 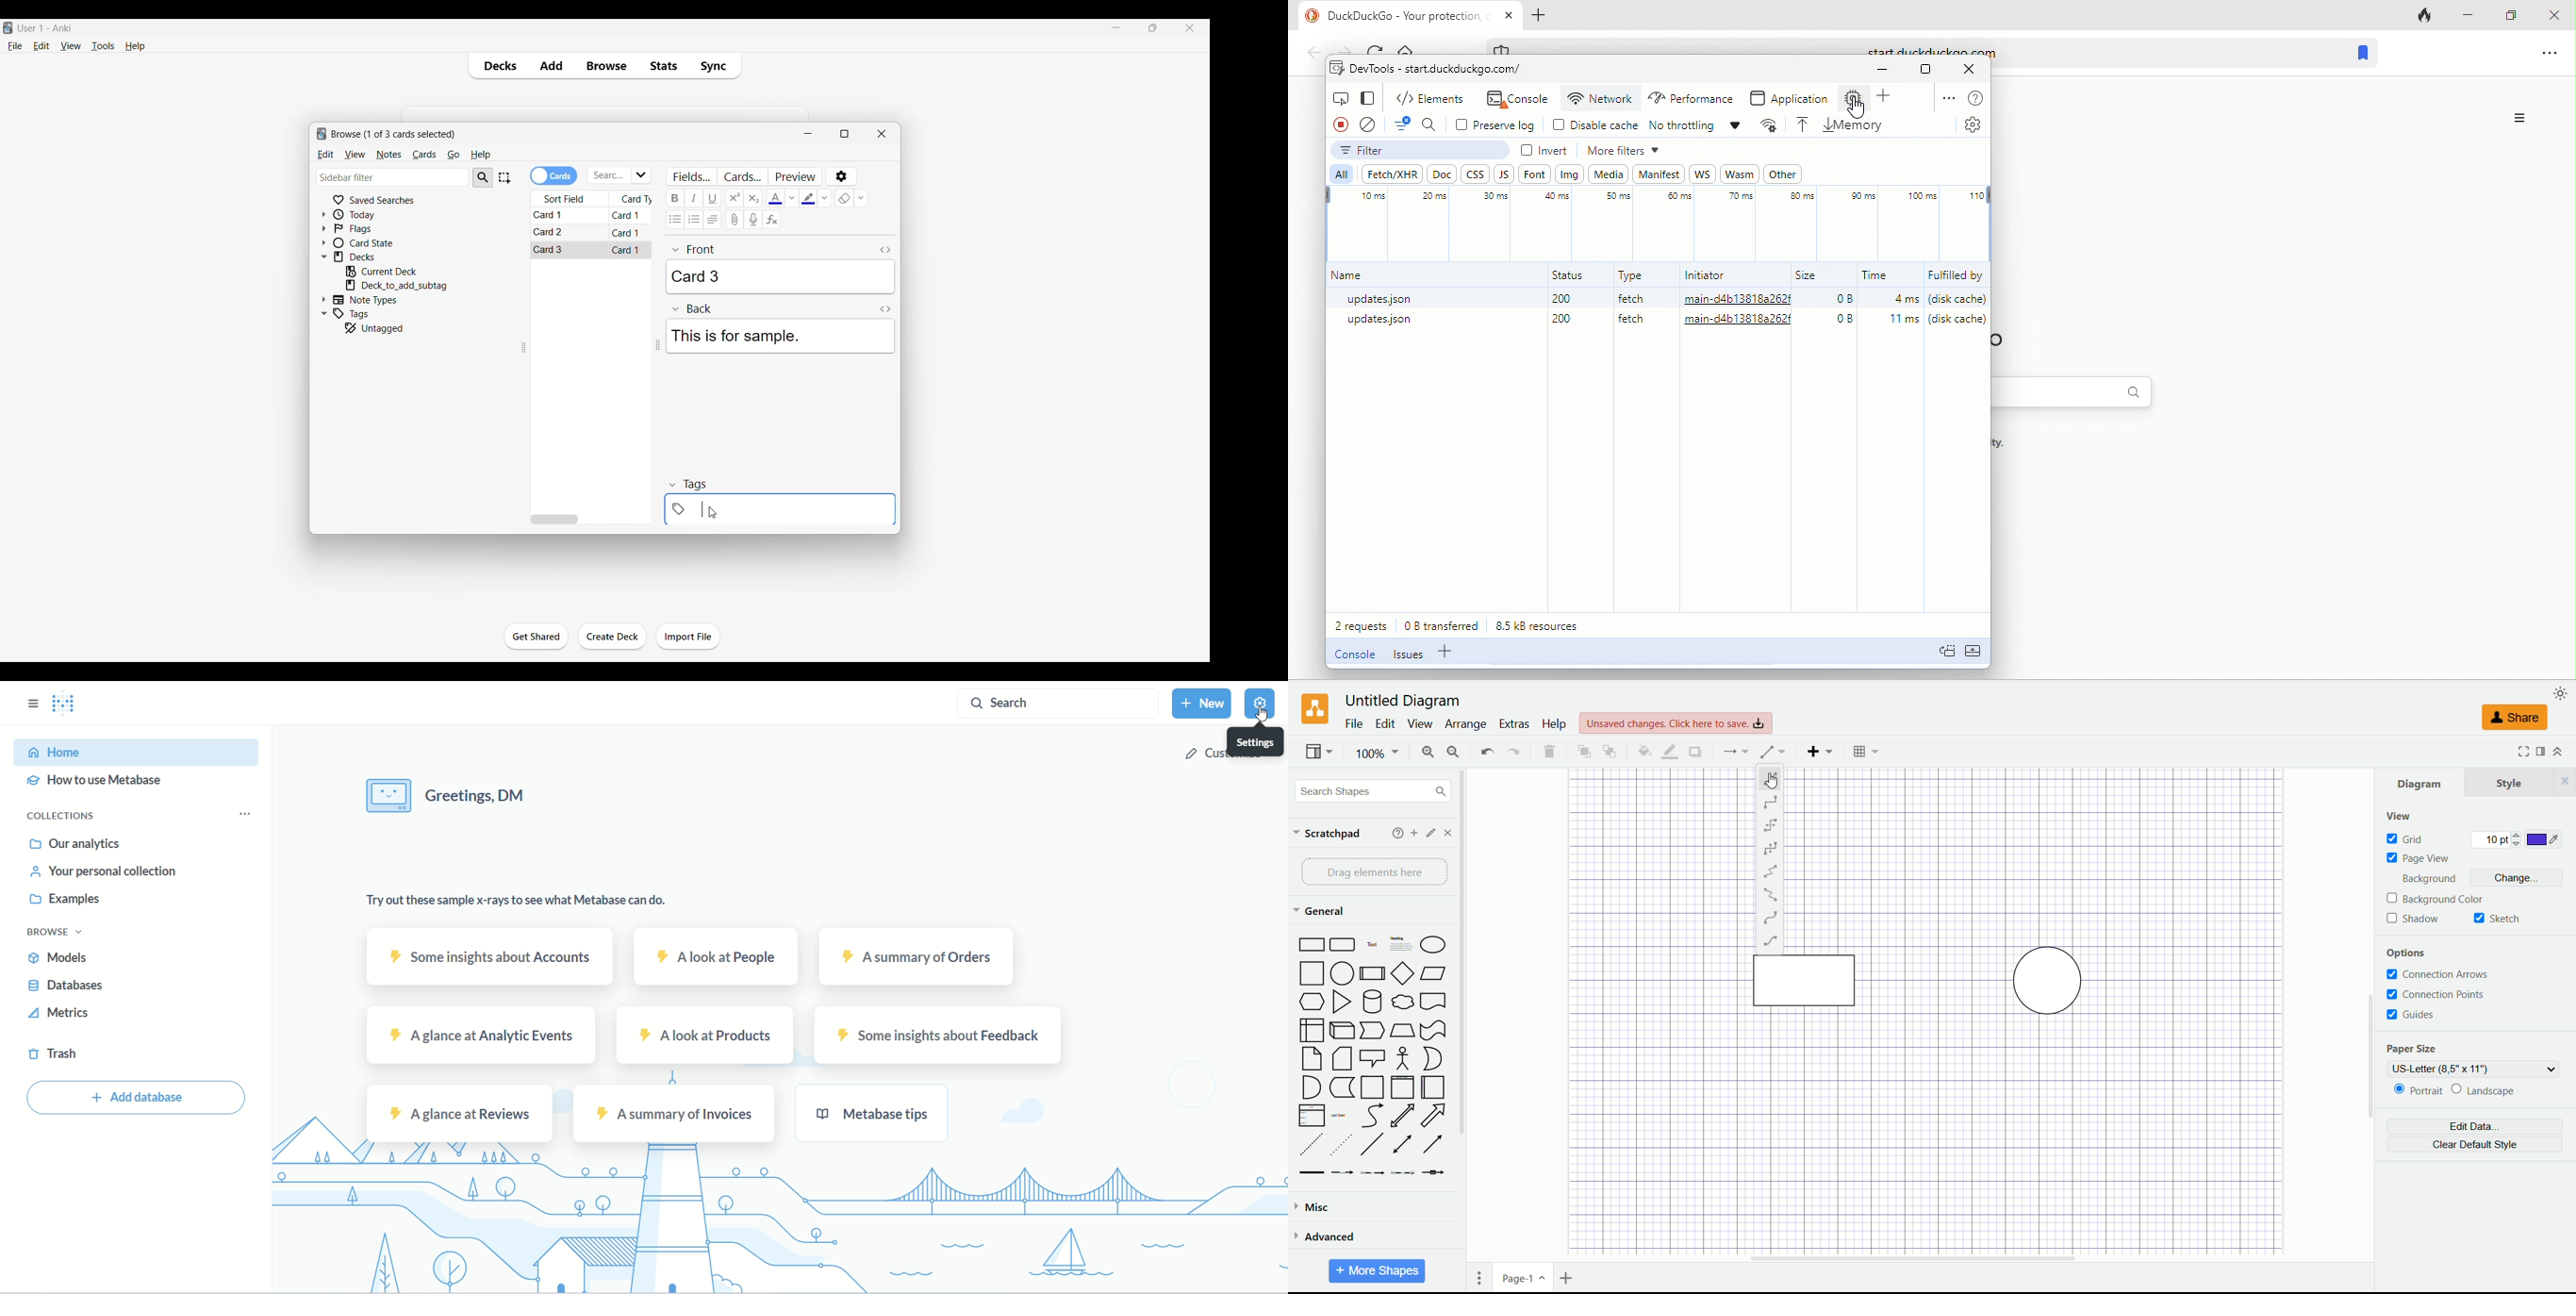 I want to click on misc, so click(x=1319, y=1206).